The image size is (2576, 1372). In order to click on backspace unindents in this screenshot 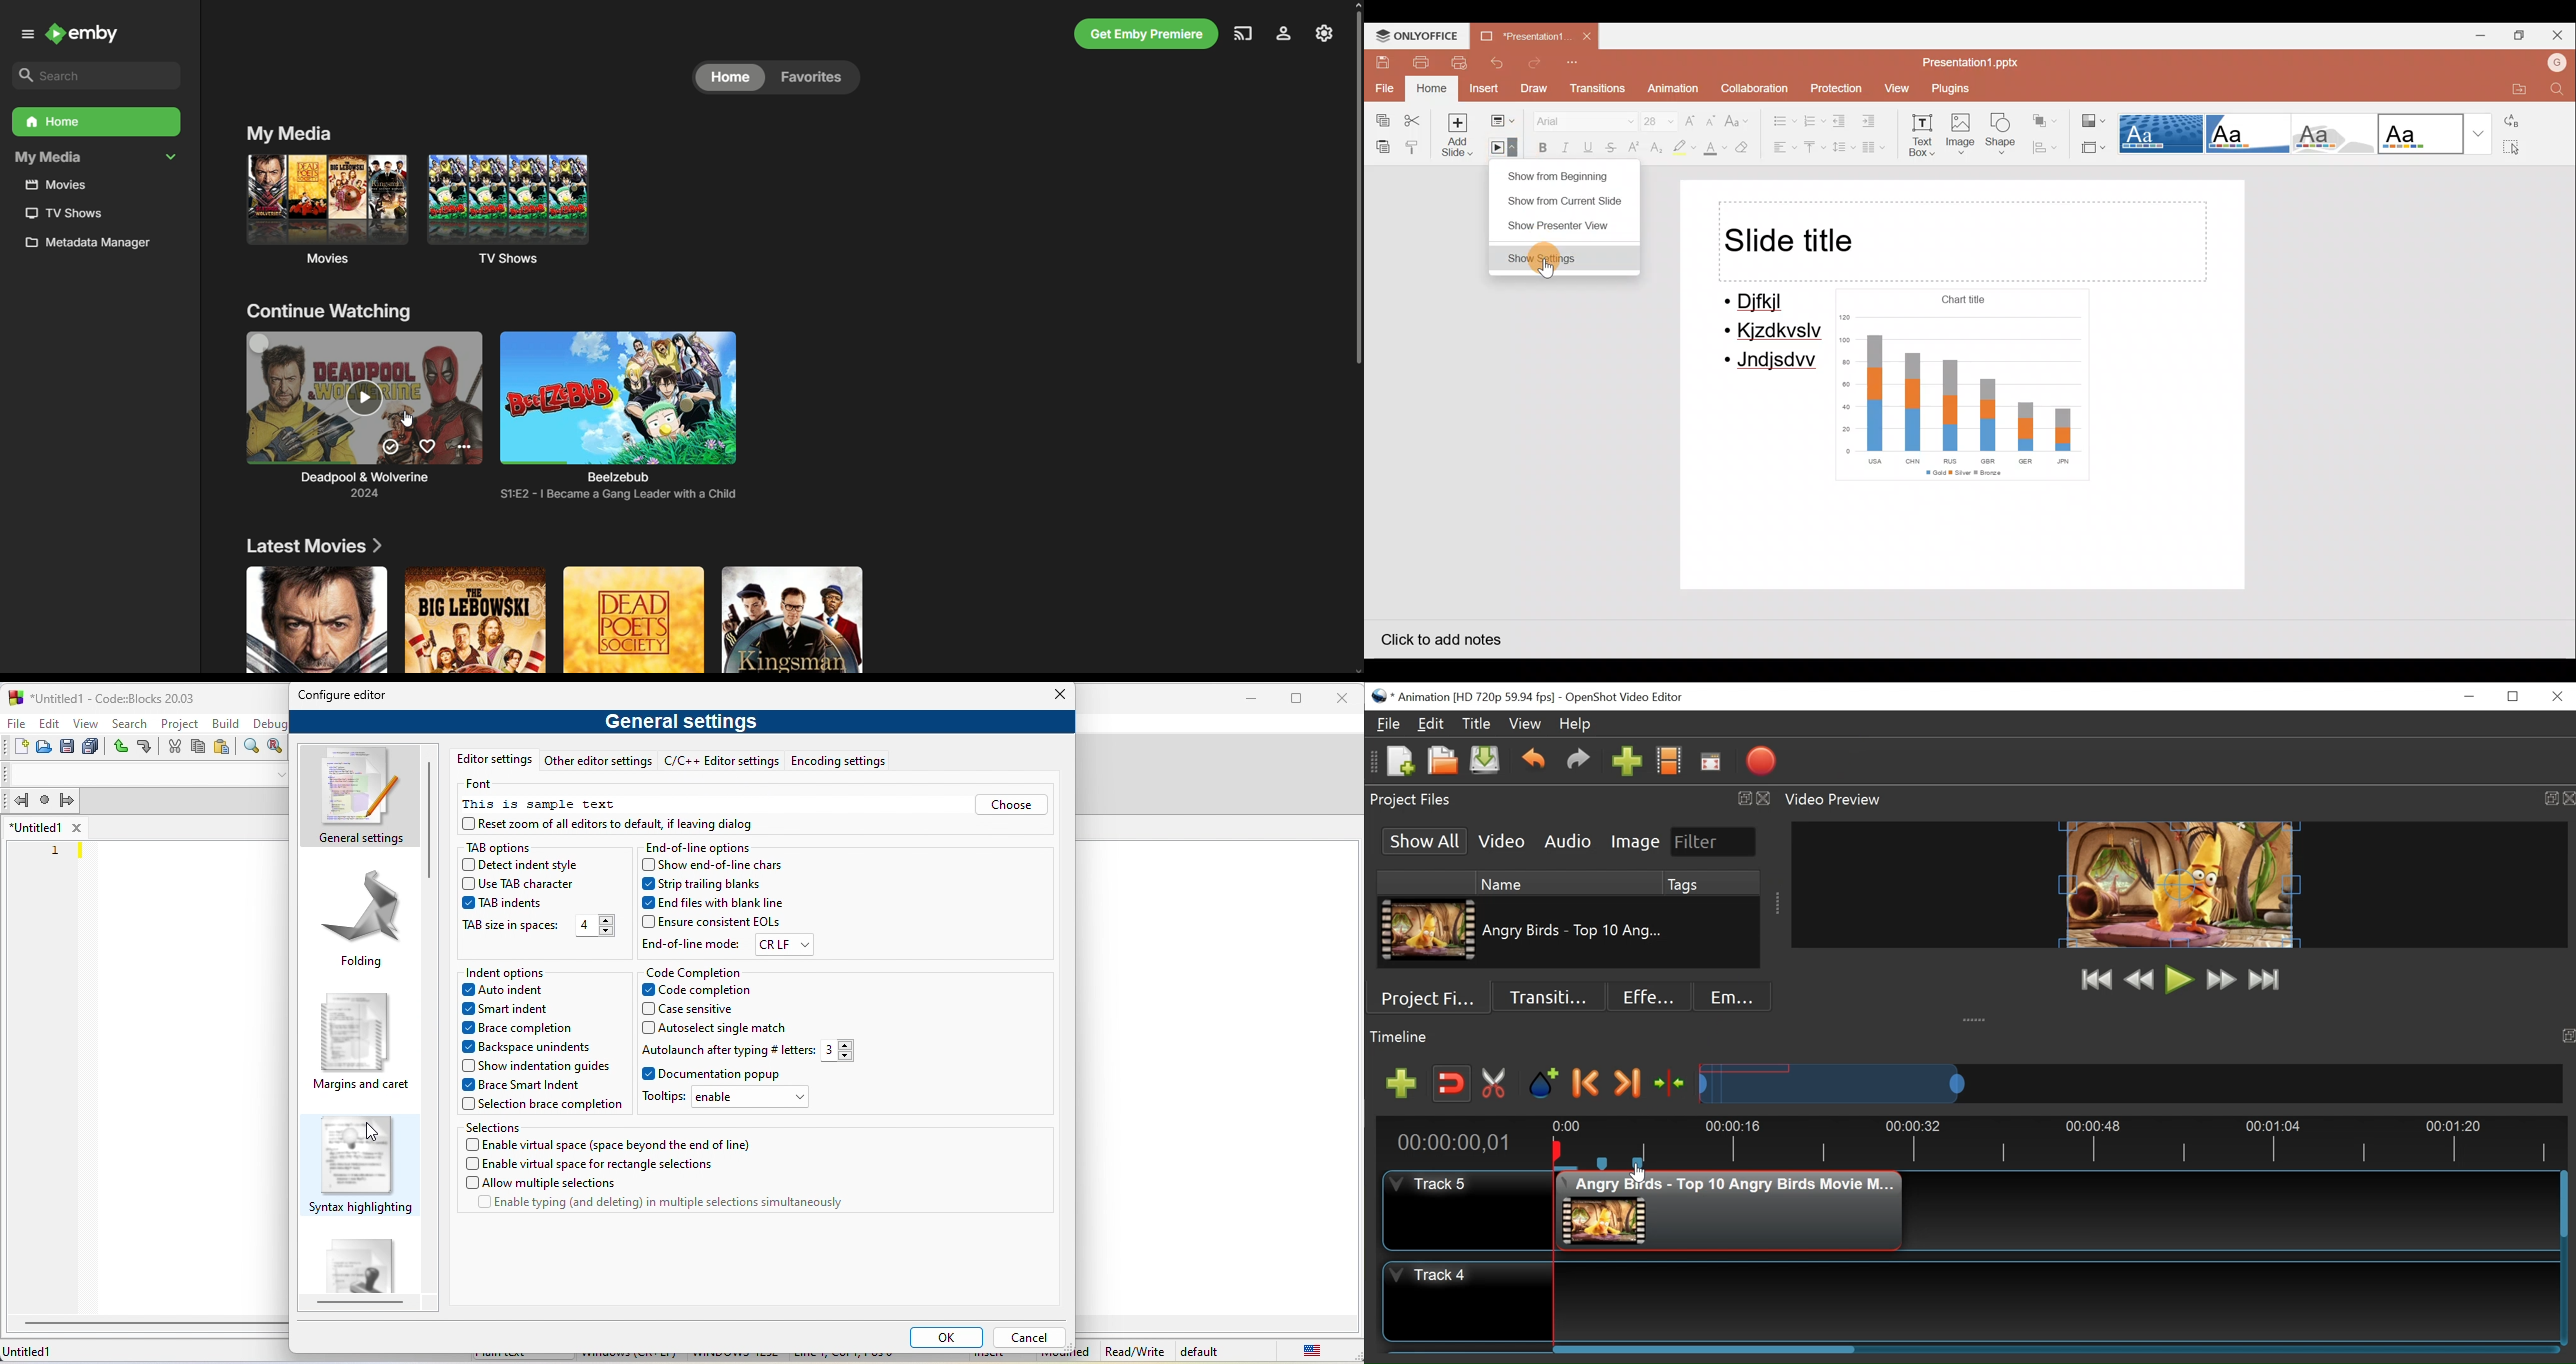, I will do `click(526, 1046)`.